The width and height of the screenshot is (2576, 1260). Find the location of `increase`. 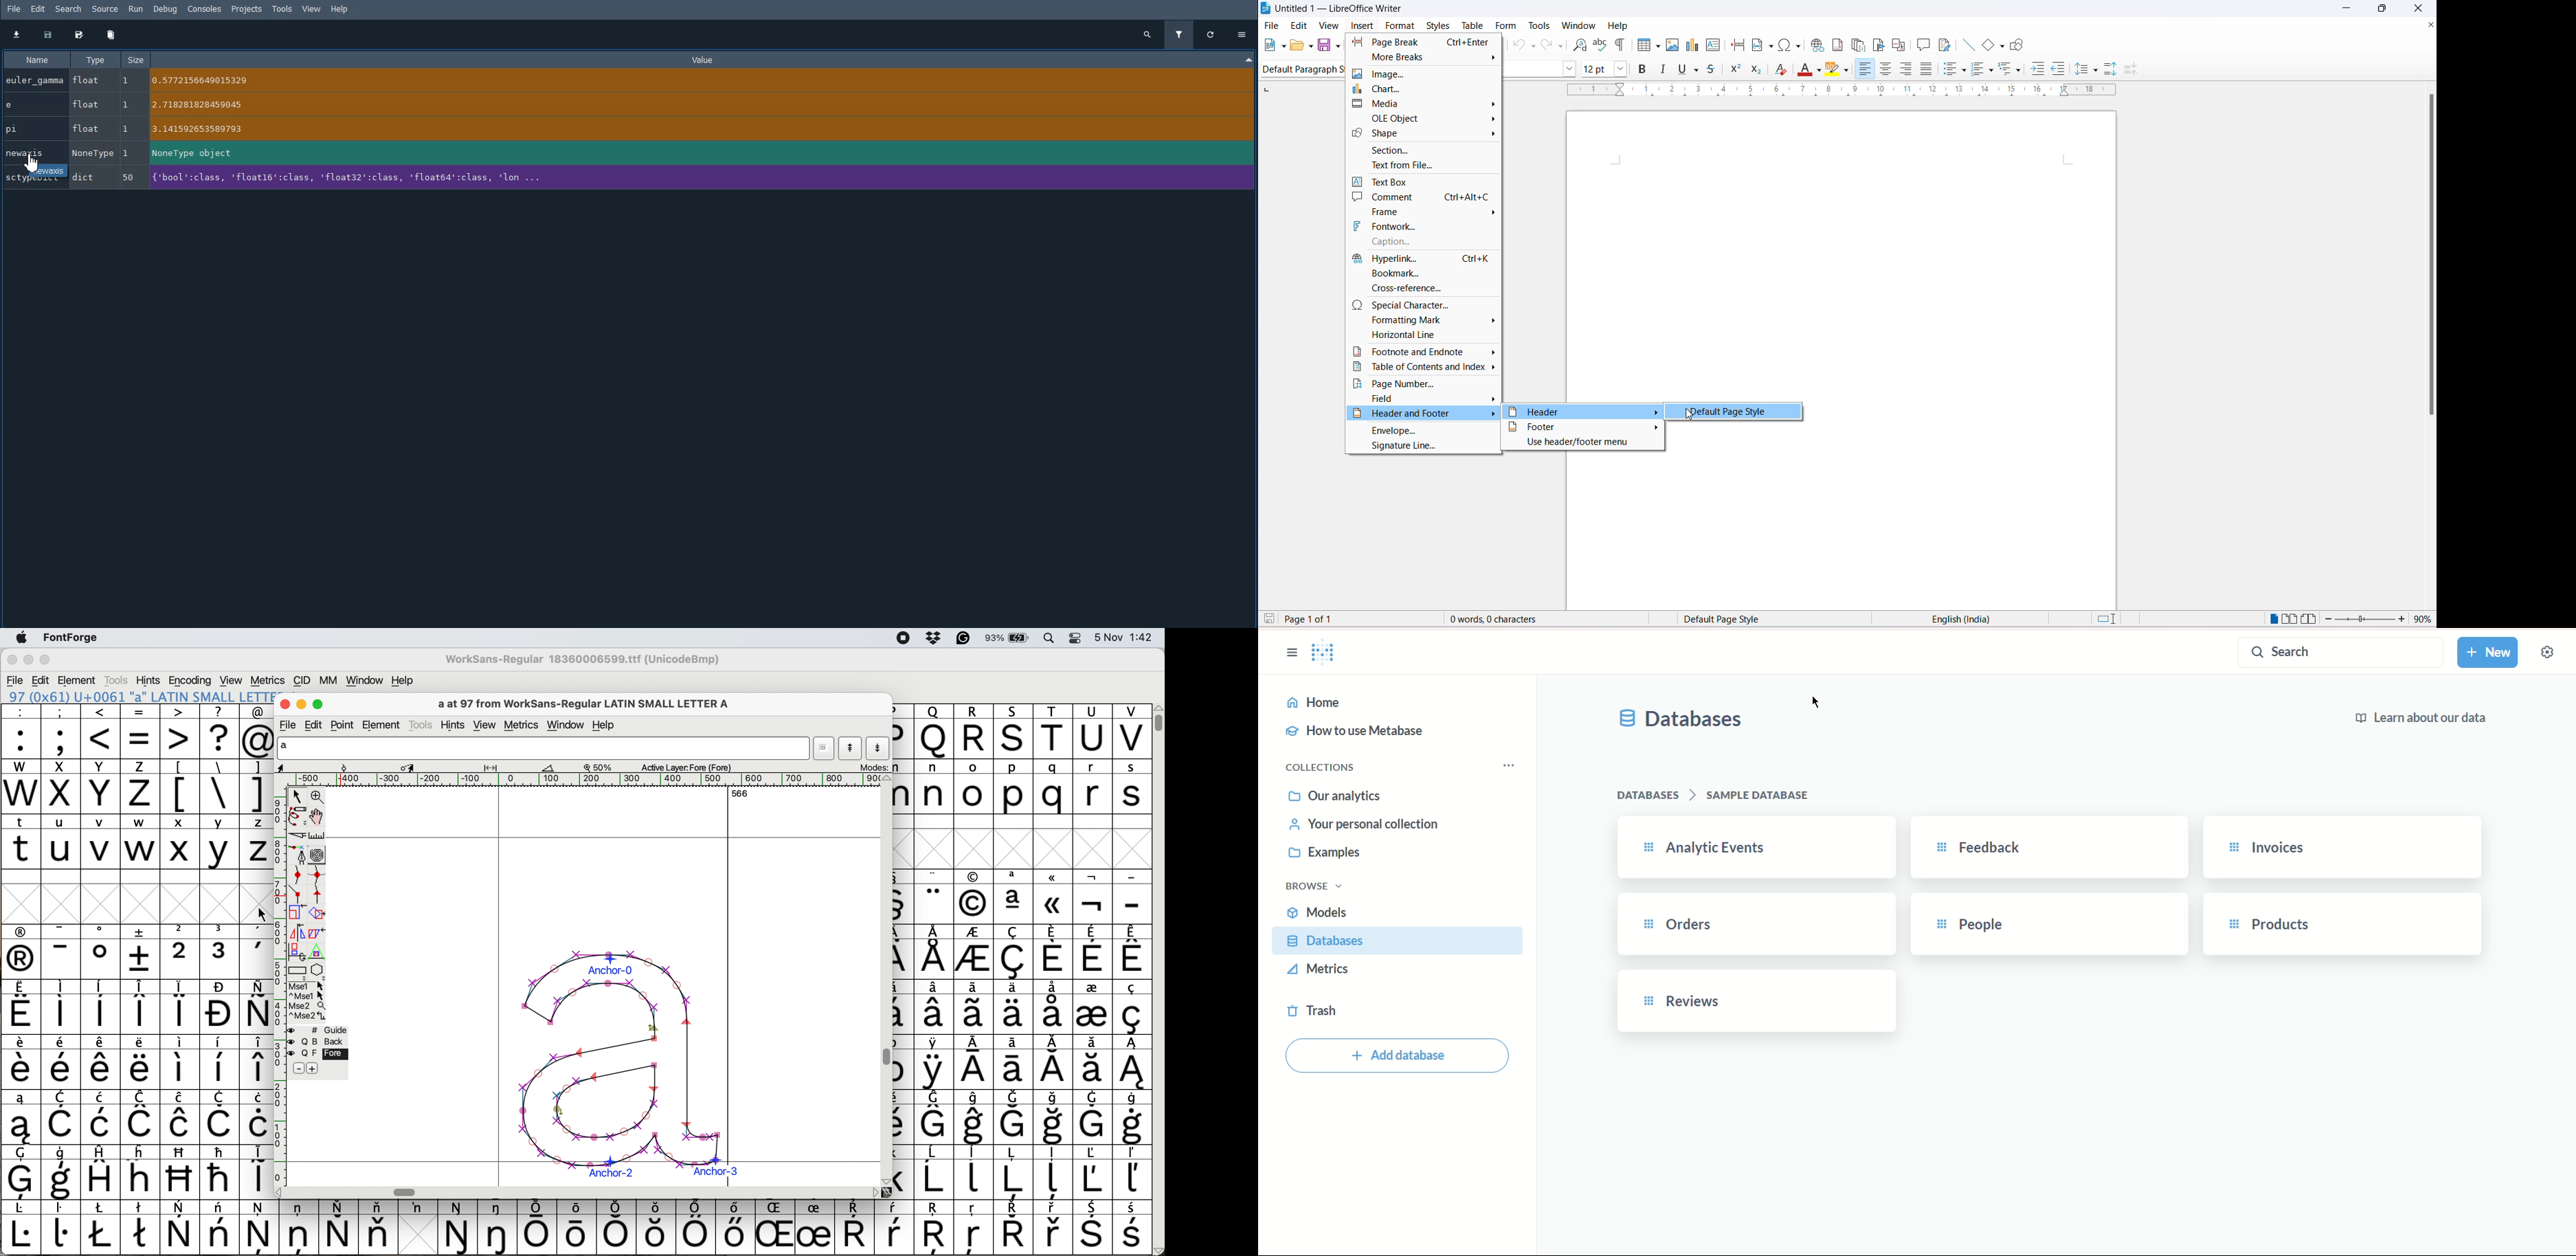

increase is located at coordinates (2404, 619).